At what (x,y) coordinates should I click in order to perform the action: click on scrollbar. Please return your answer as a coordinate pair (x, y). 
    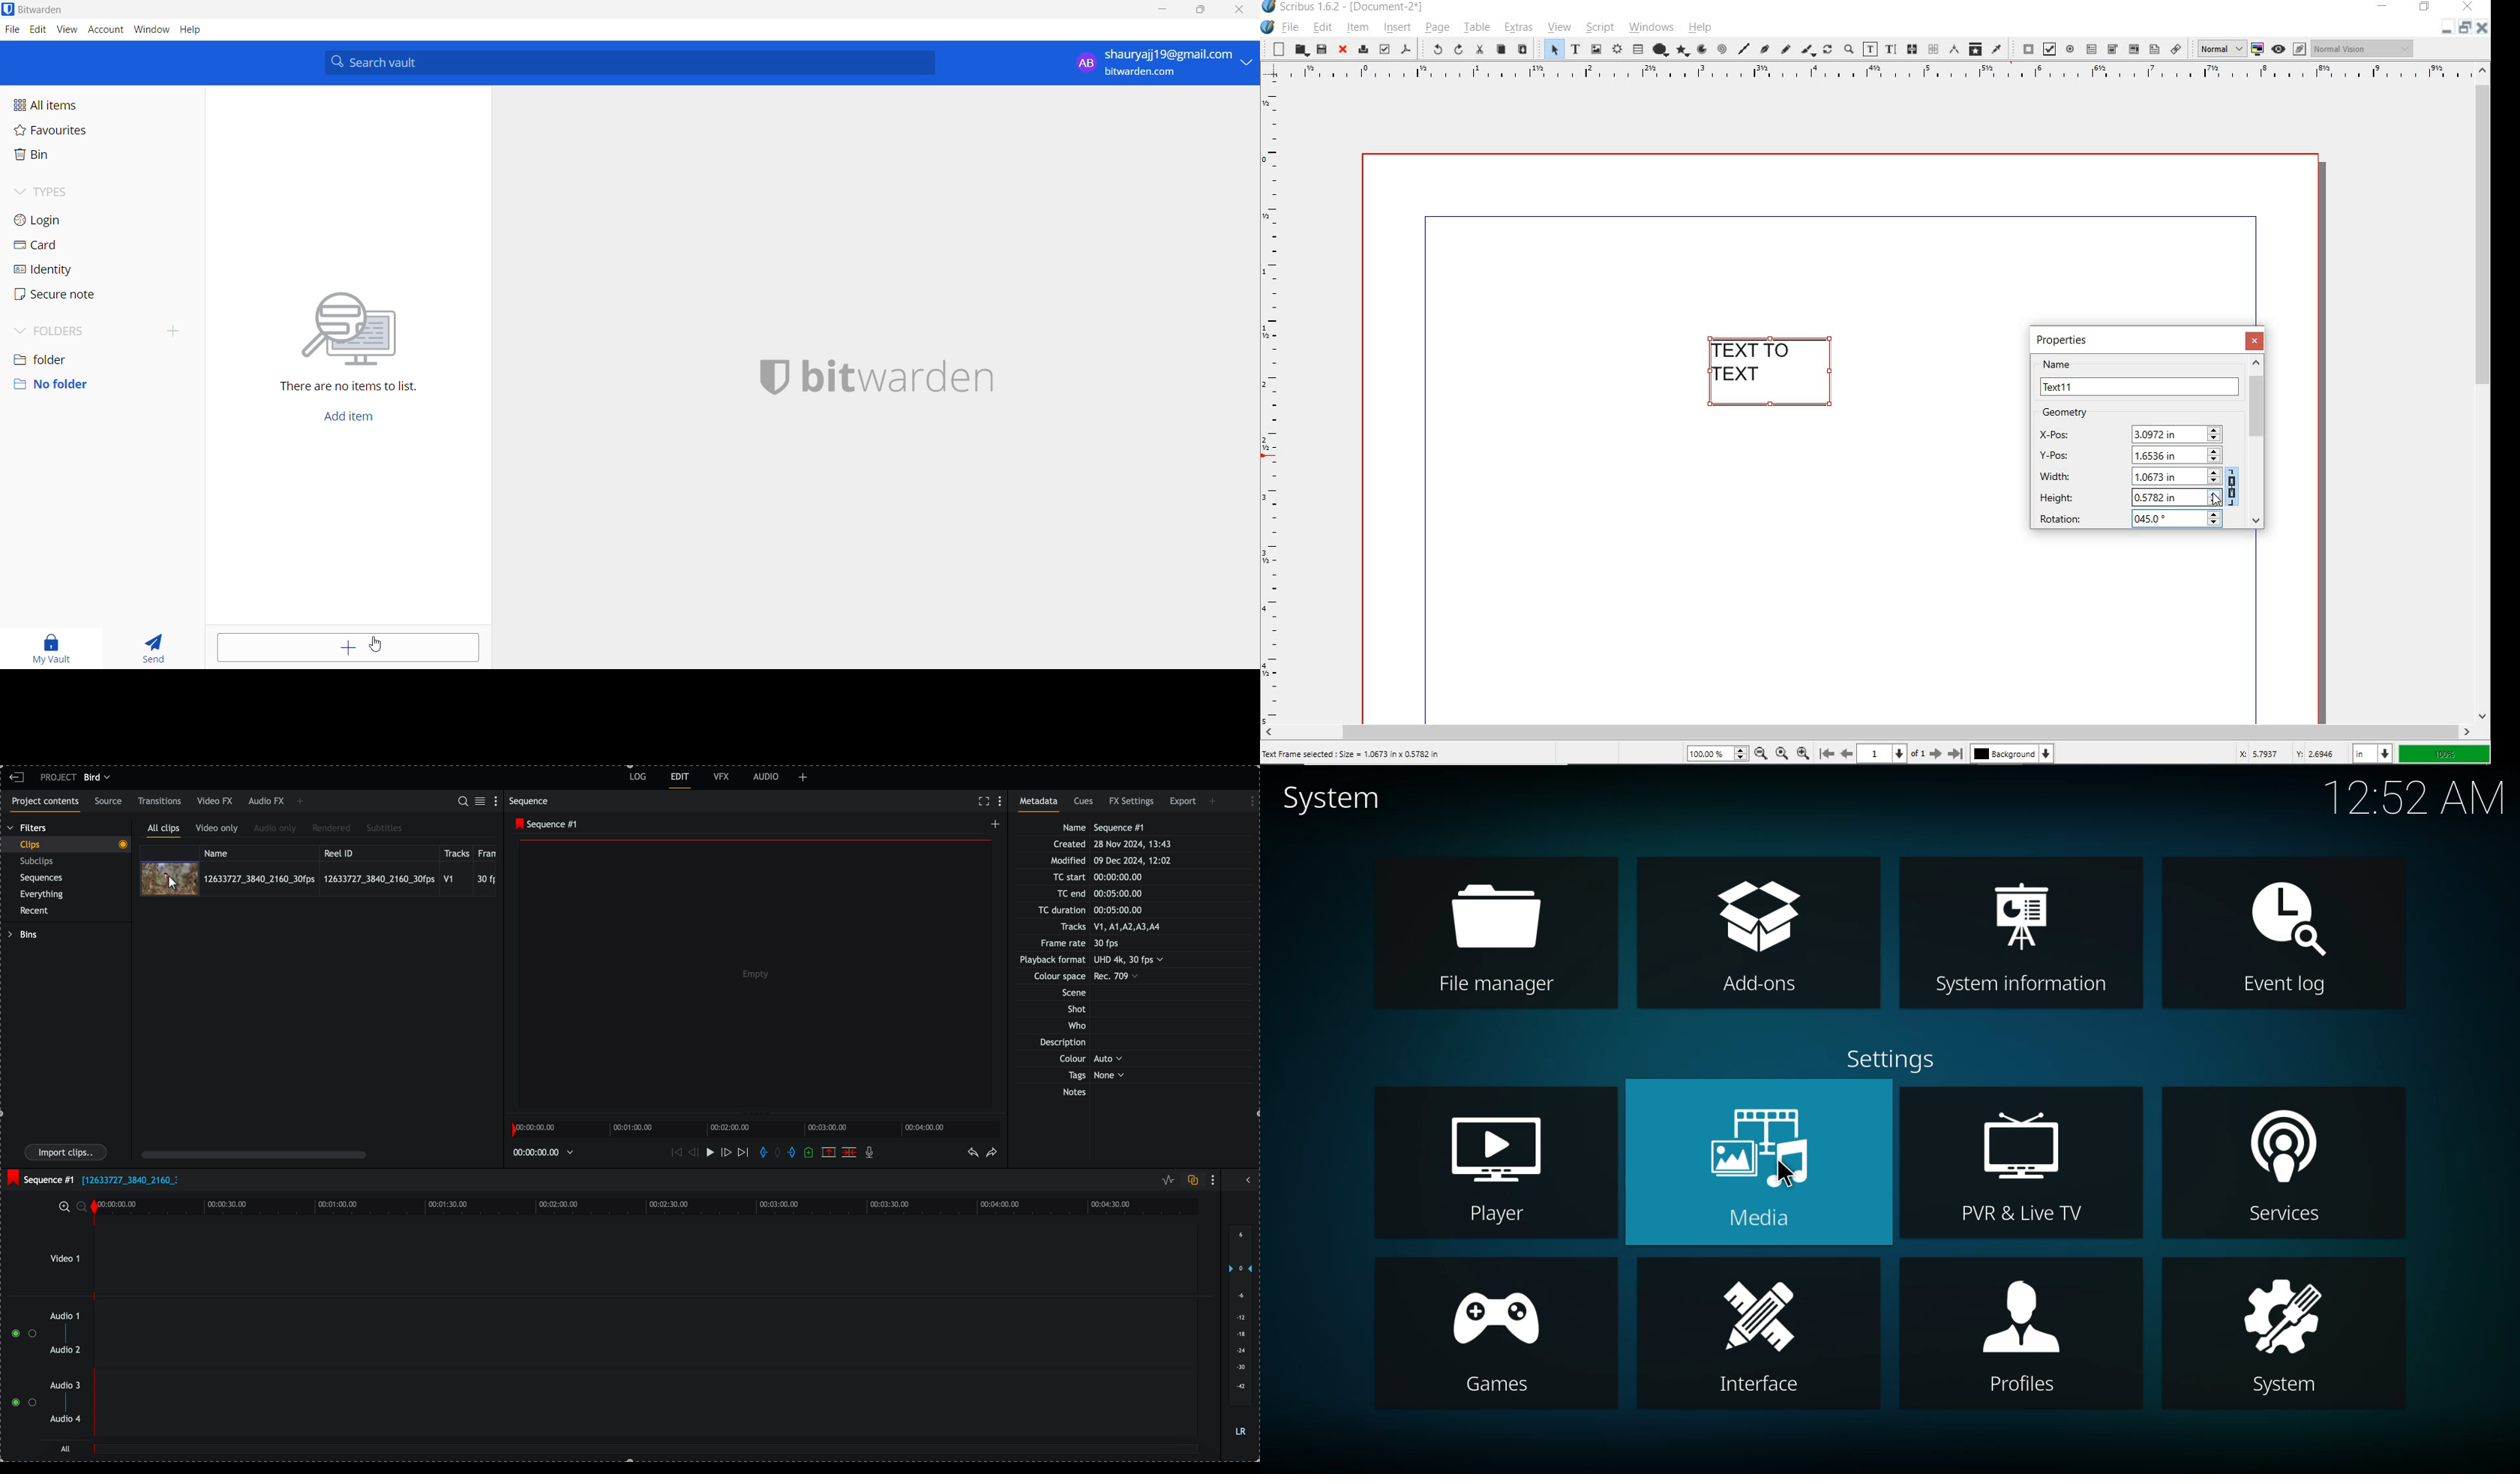
    Looking at the image, I should click on (1867, 732).